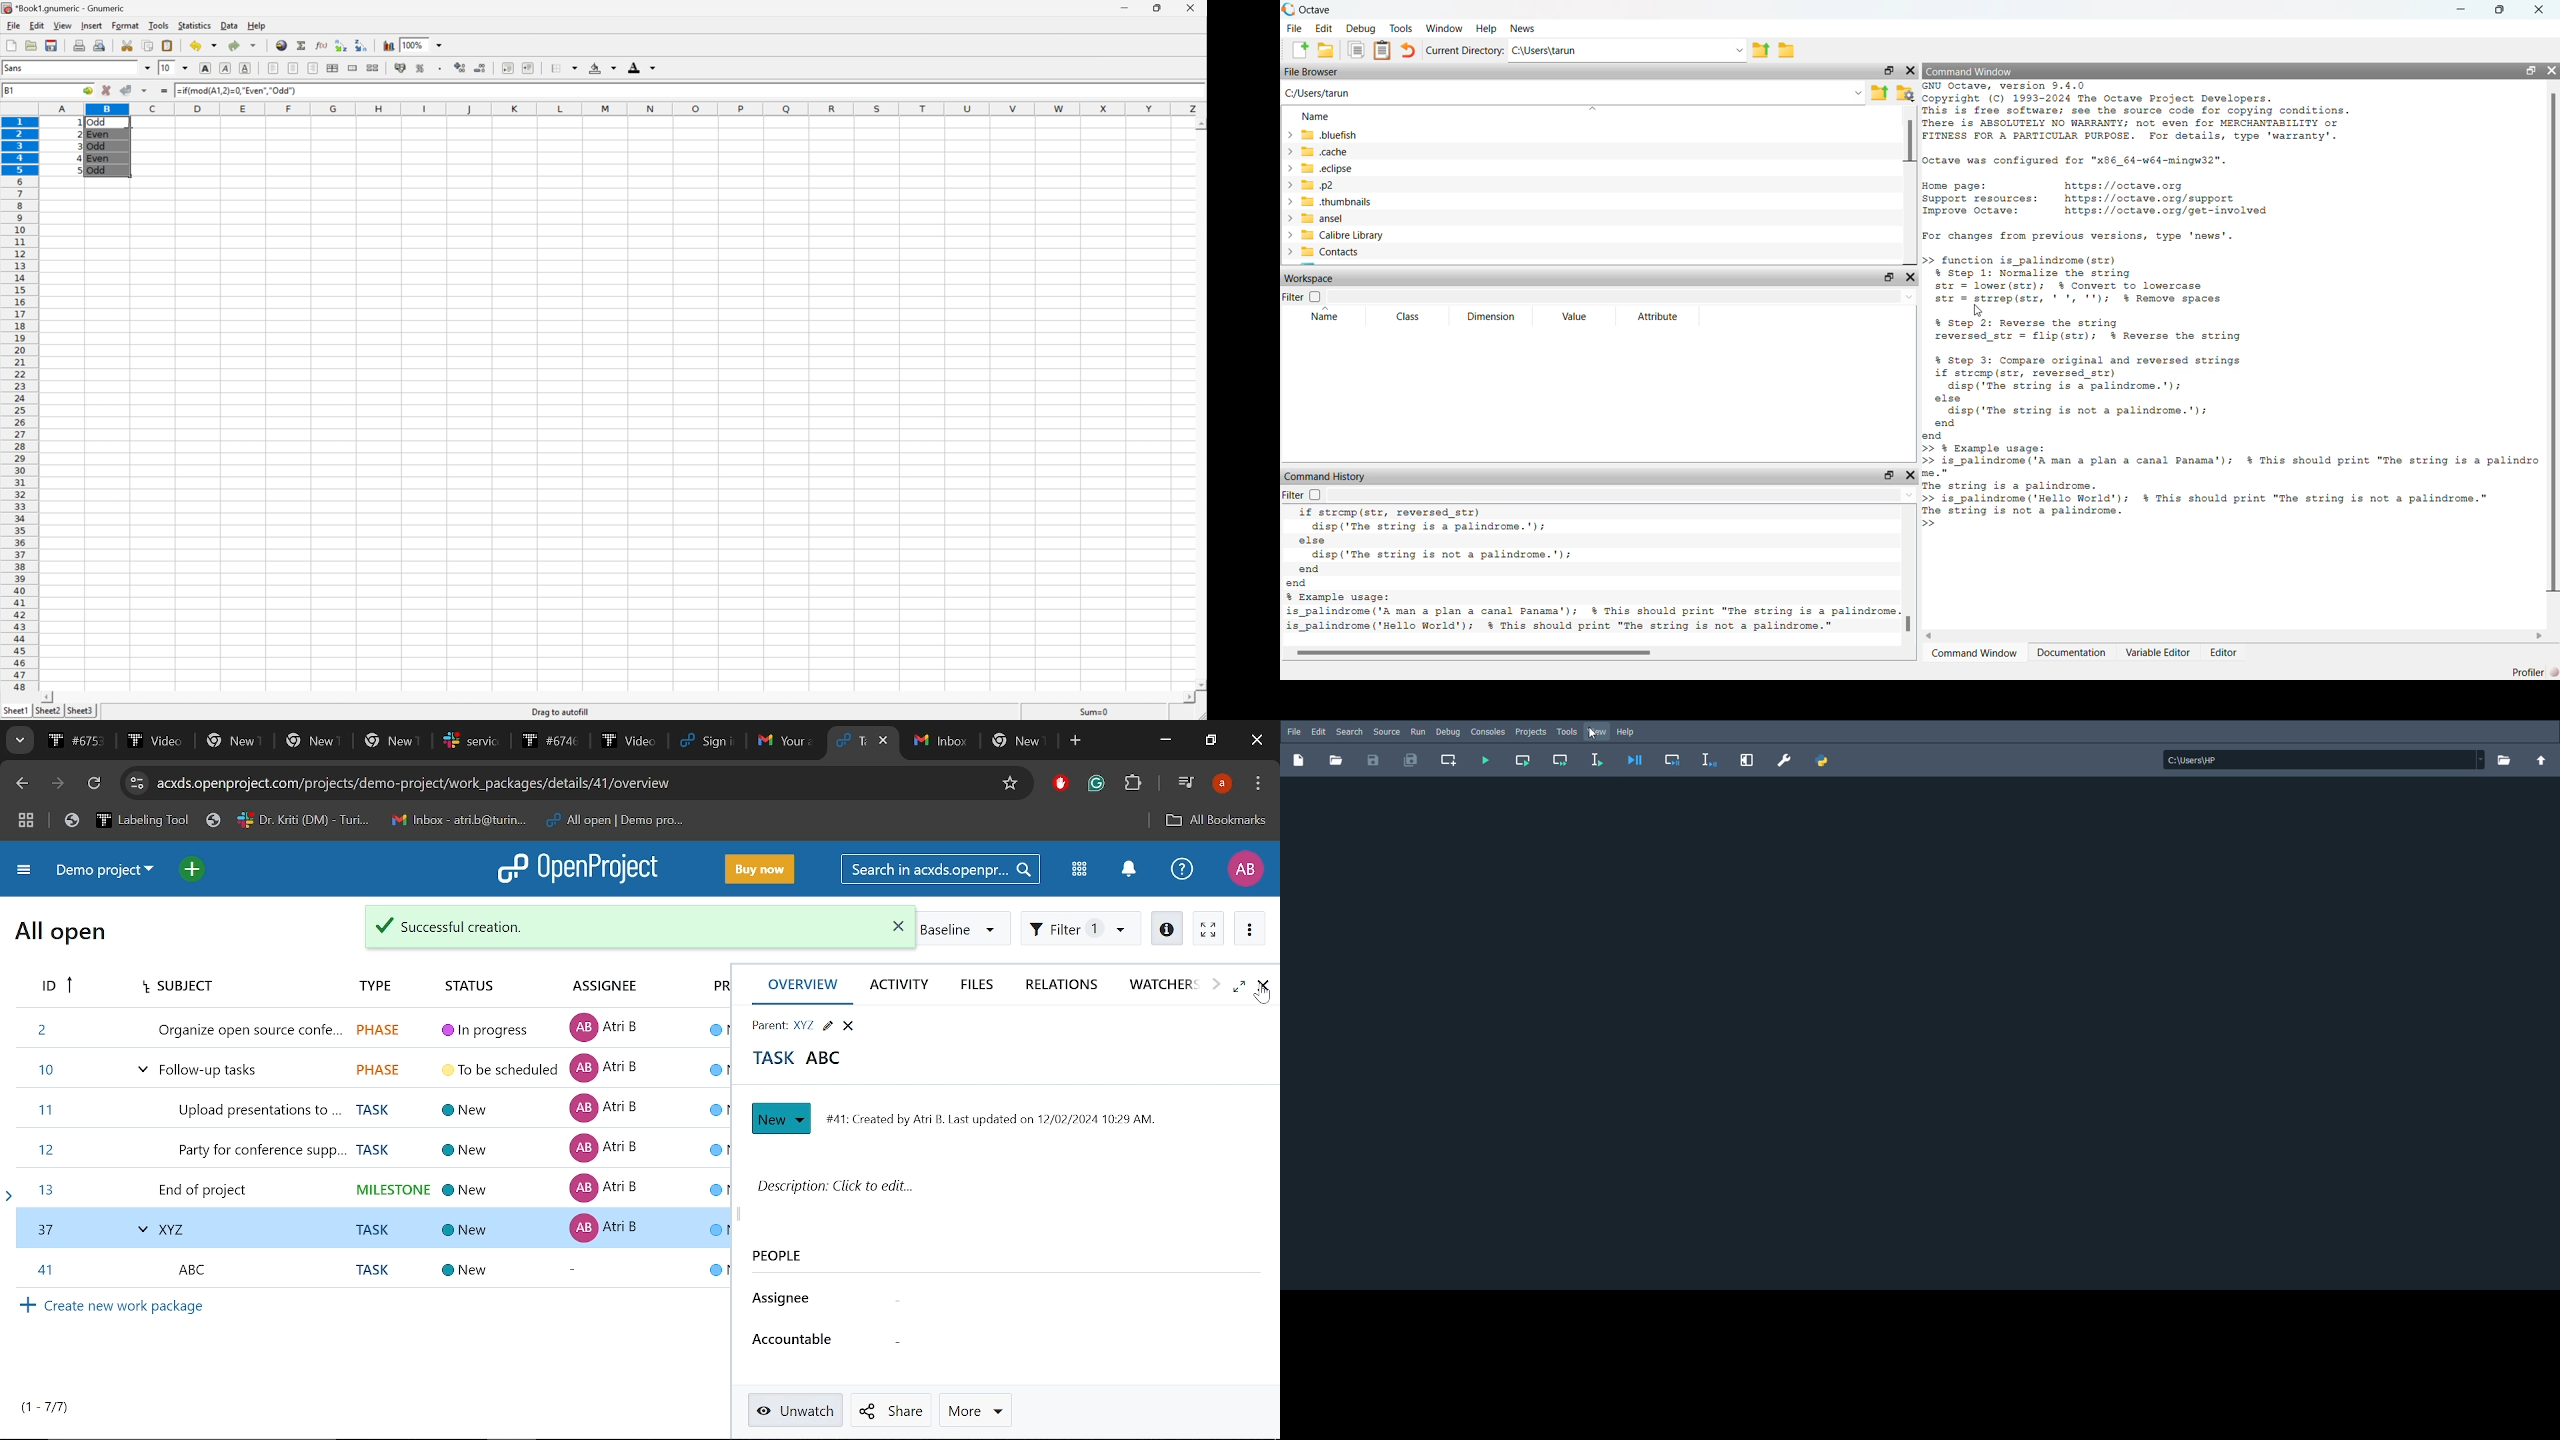  Describe the element at coordinates (1386, 731) in the screenshot. I see `Source` at that location.